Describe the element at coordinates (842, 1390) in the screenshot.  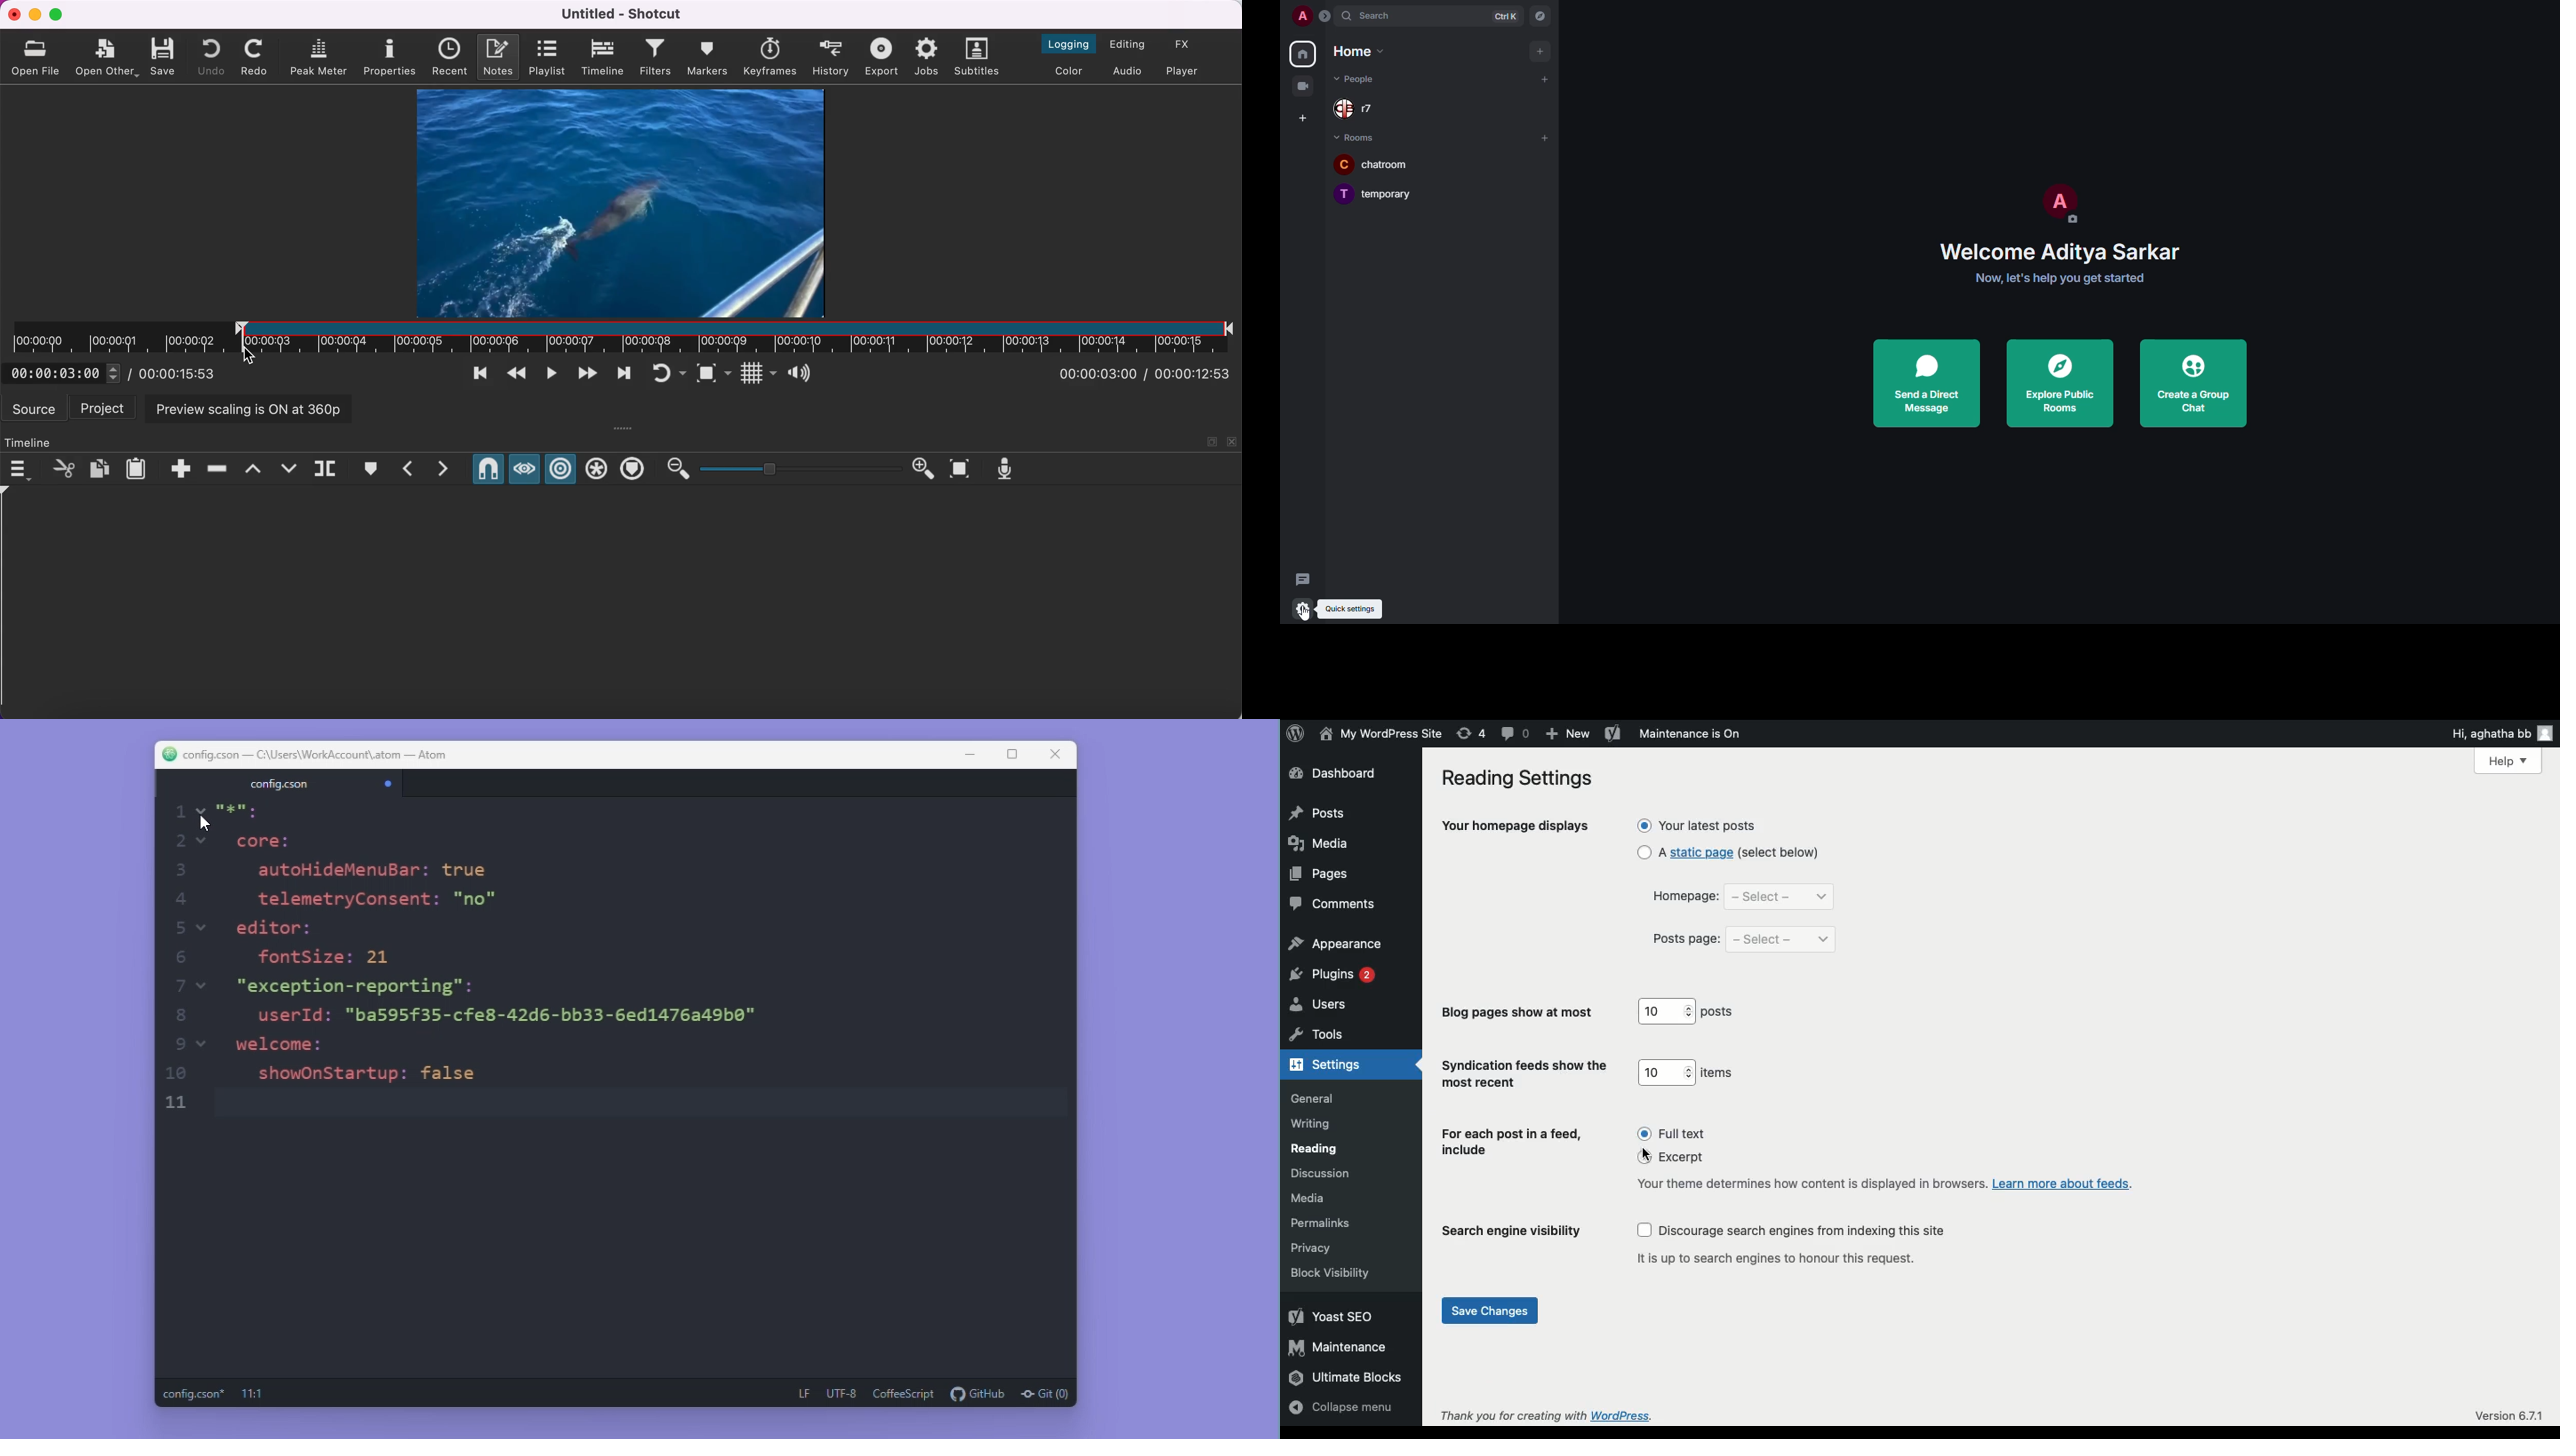
I see `utf 8` at that location.